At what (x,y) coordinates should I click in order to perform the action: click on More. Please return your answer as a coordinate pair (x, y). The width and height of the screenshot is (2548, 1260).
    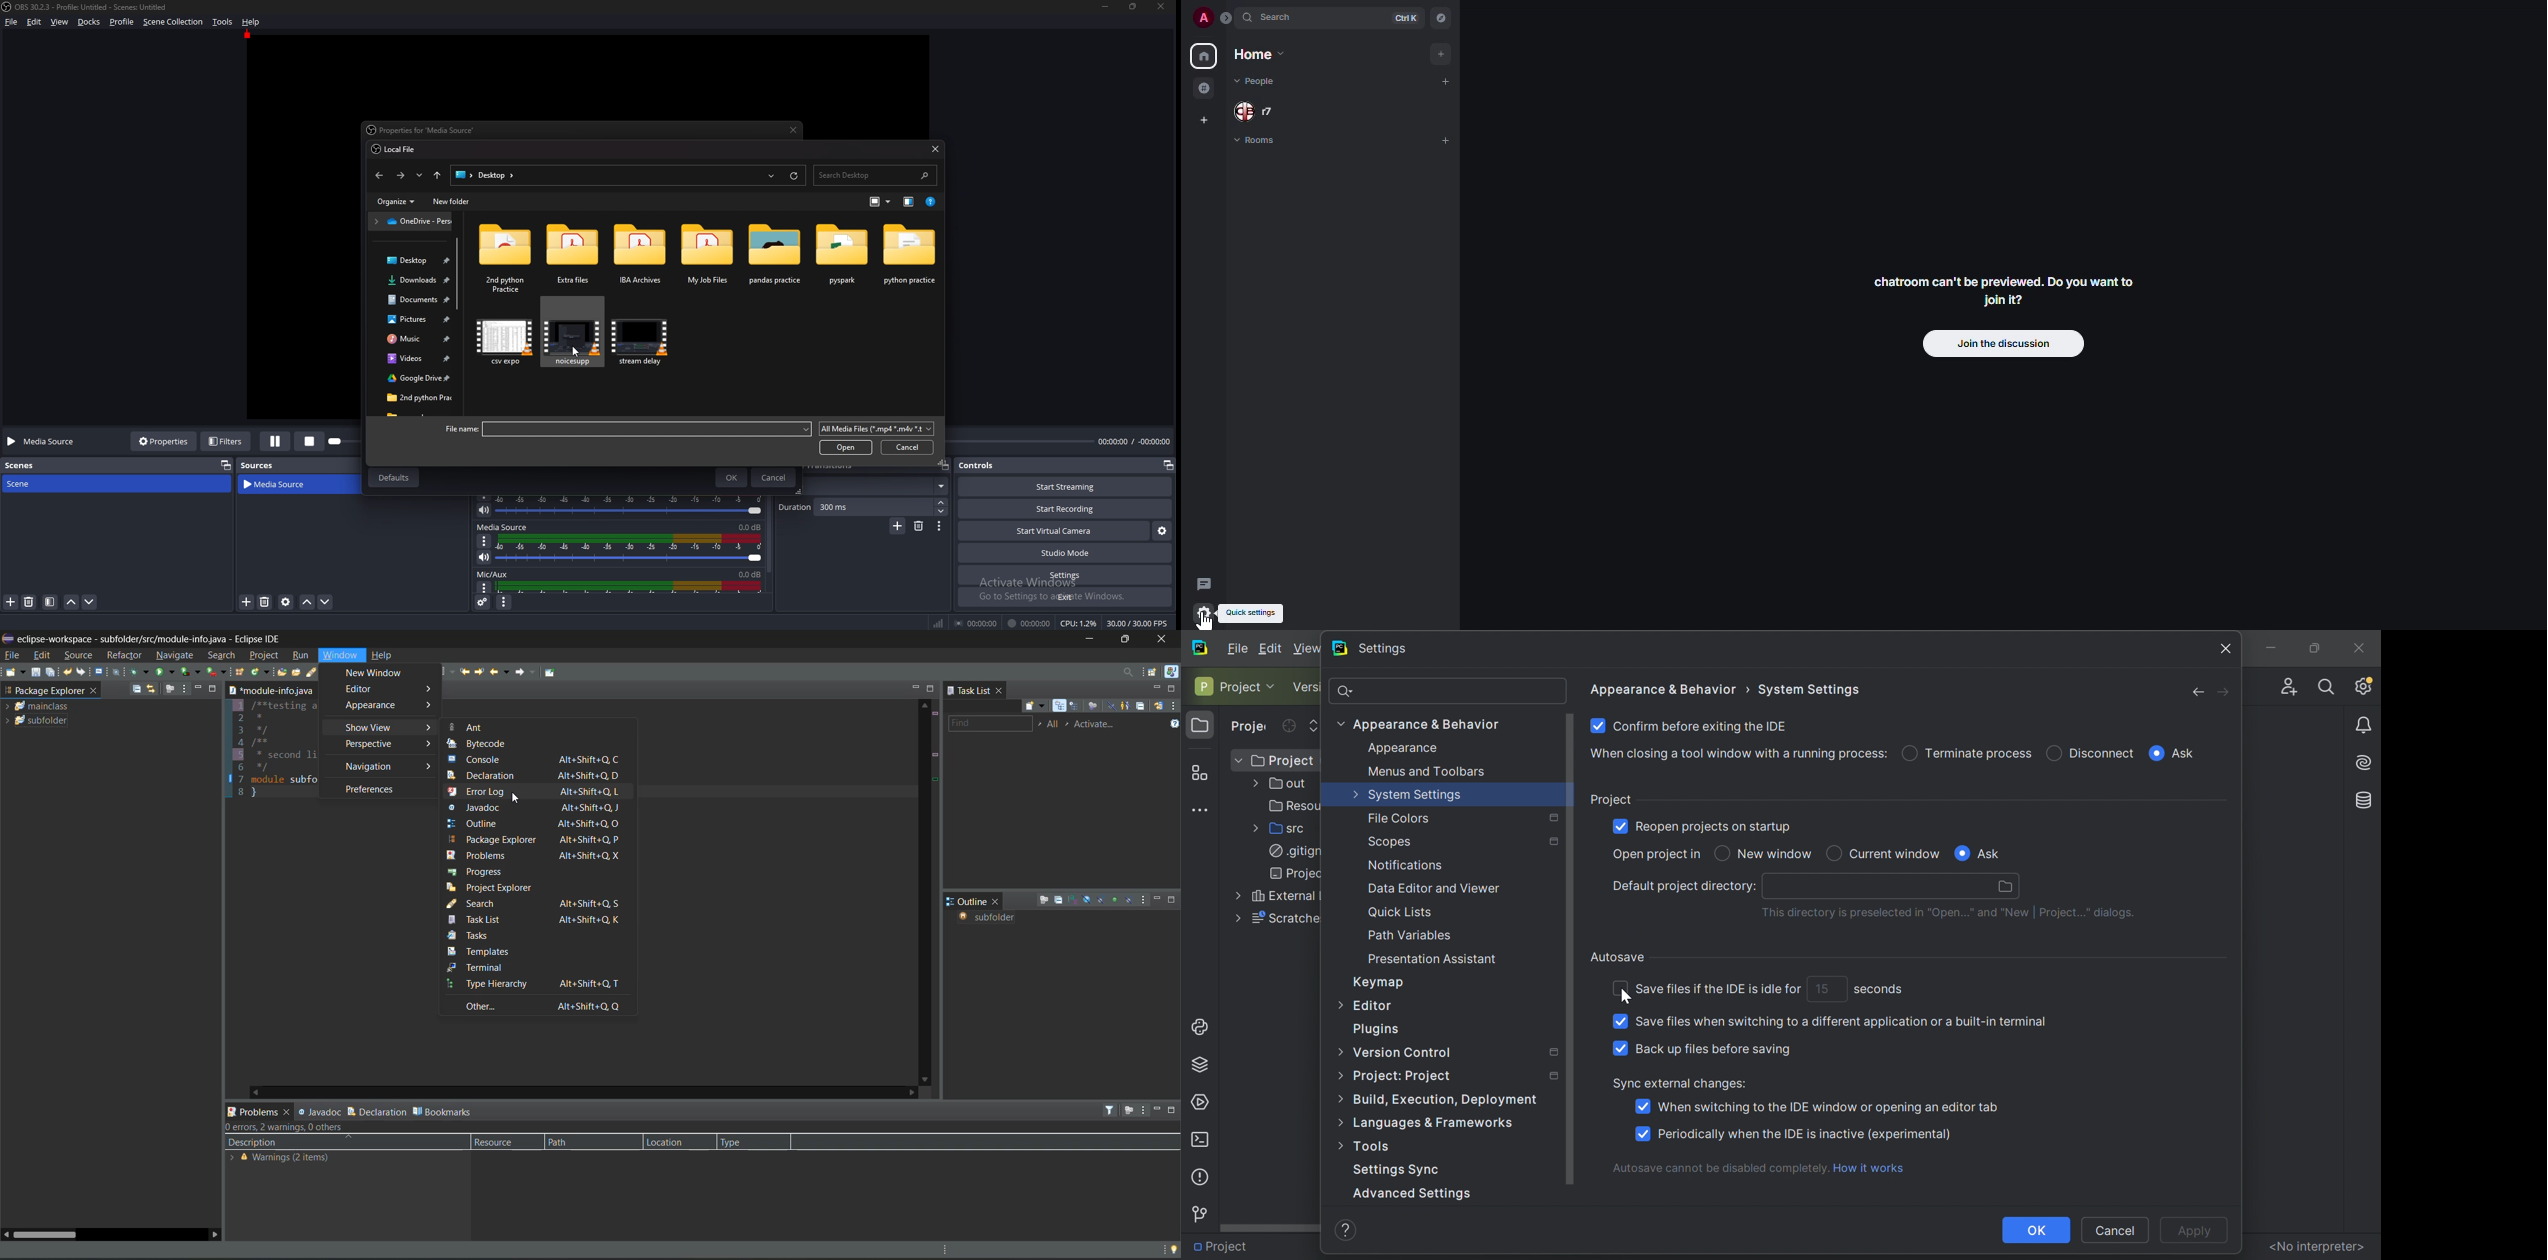
    Looking at the image, I should click on (1338, 1099).